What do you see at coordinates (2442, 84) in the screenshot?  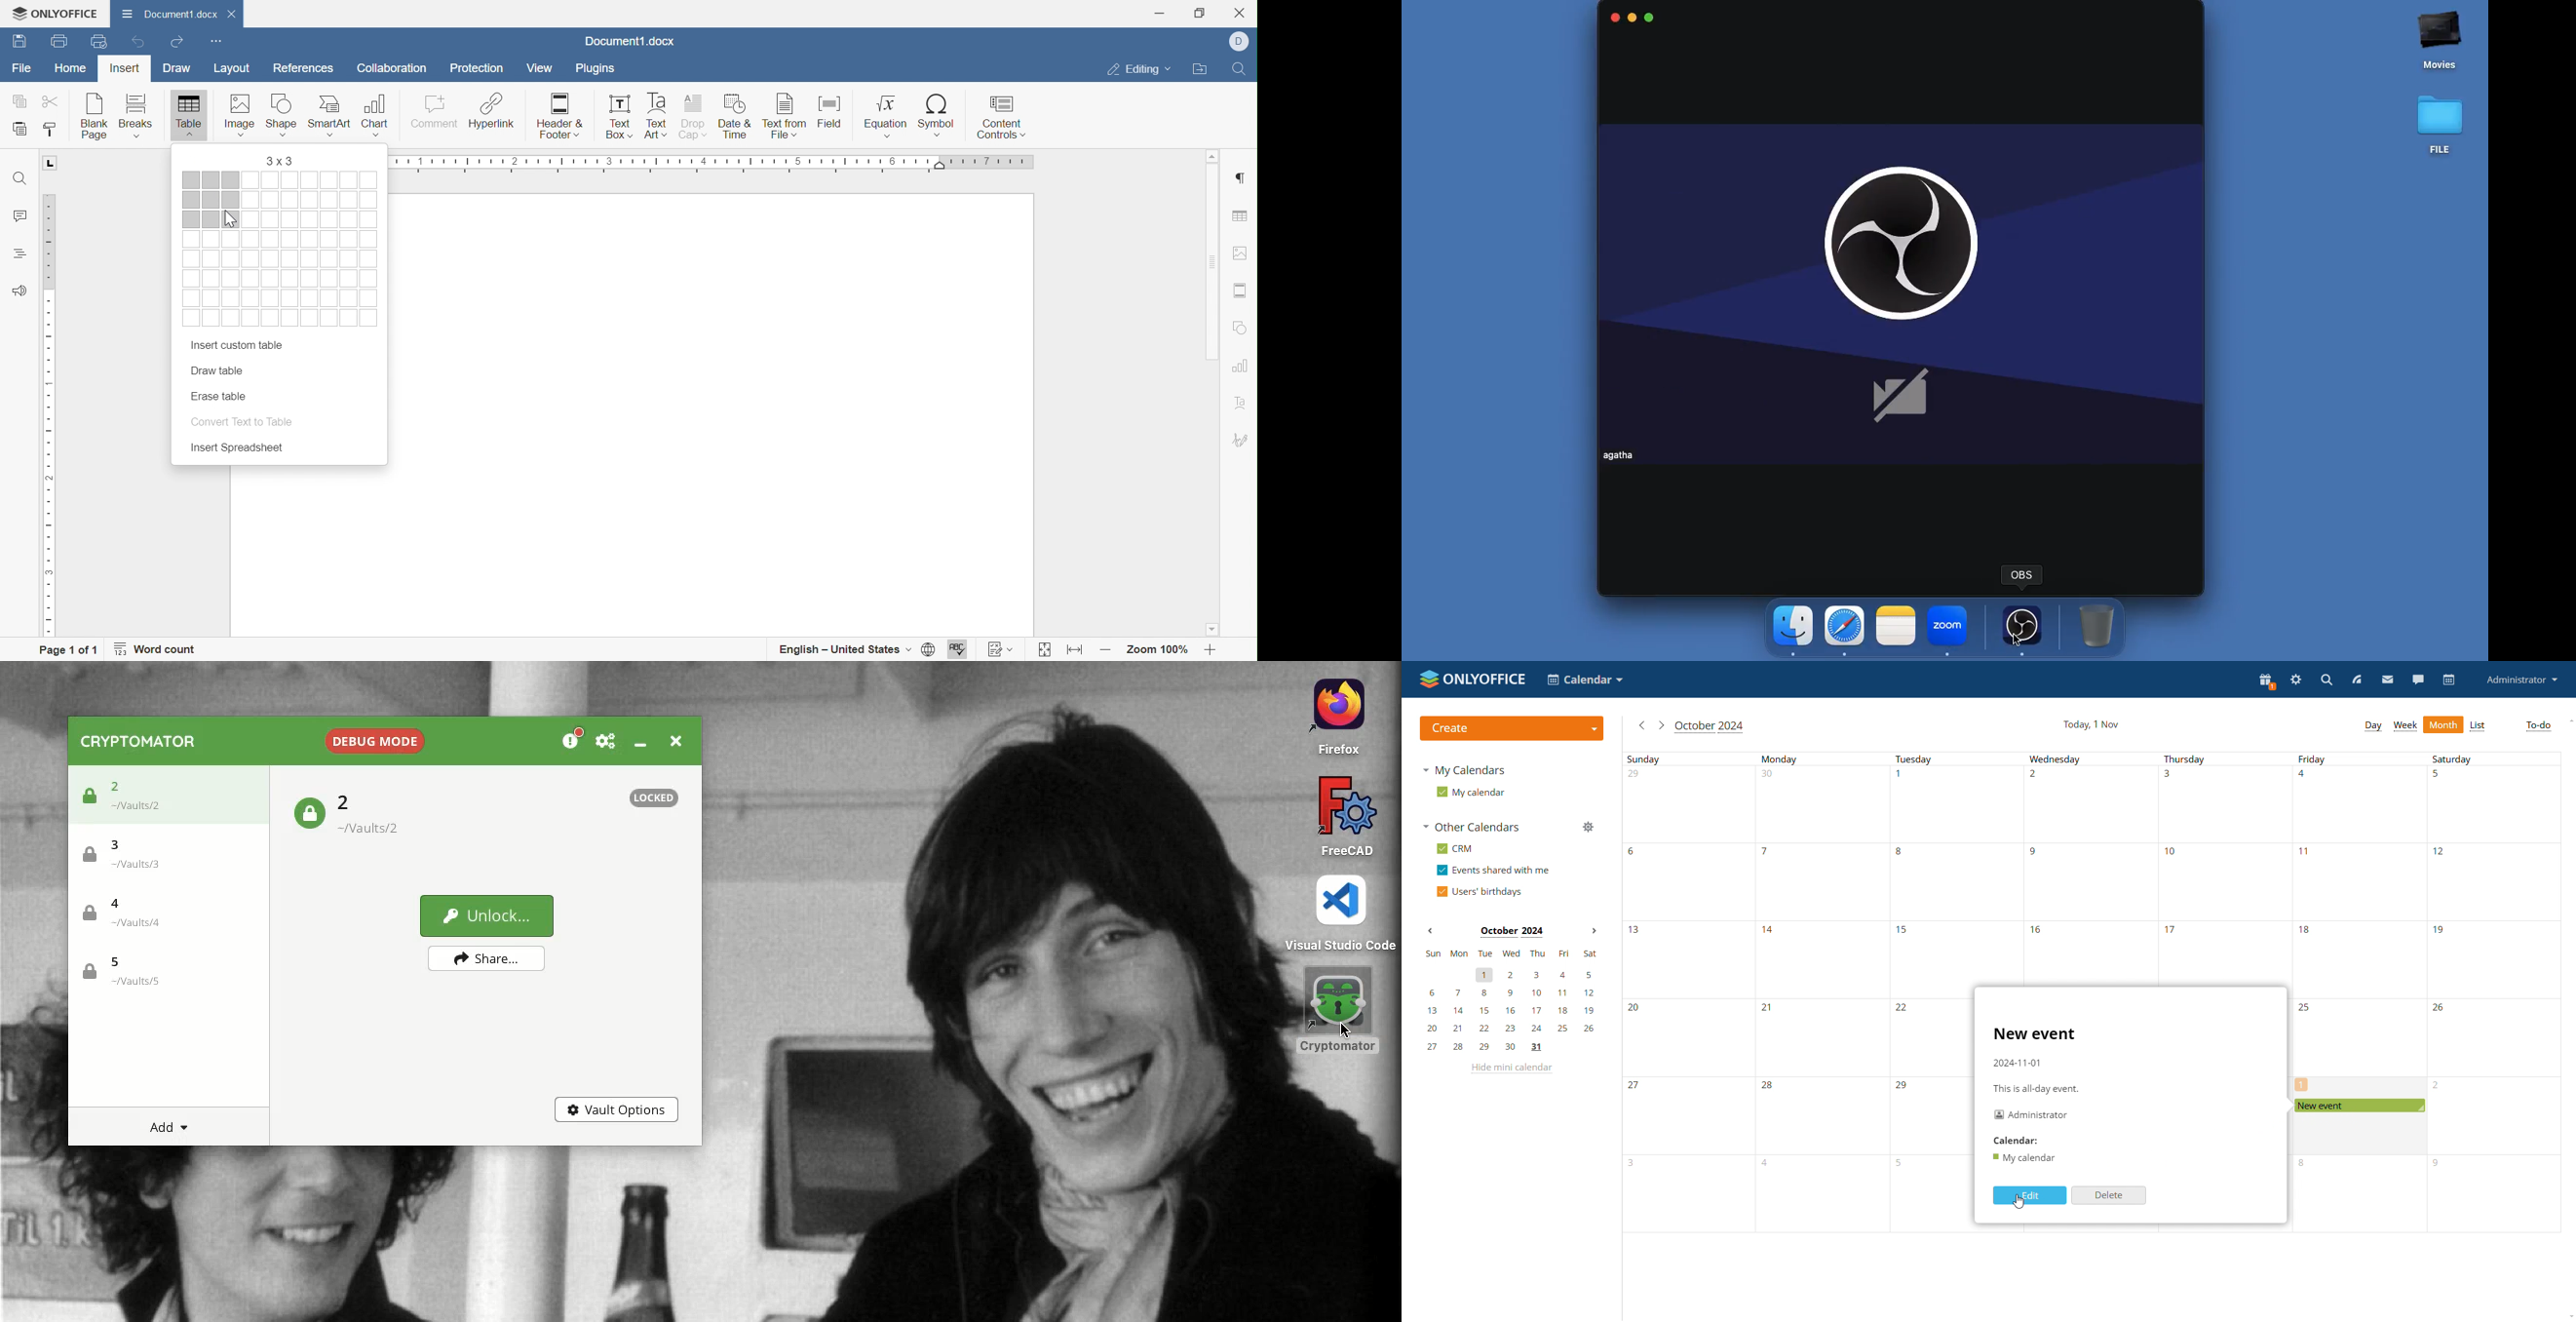 I see `Documents` at bounding box center [2442, 84].